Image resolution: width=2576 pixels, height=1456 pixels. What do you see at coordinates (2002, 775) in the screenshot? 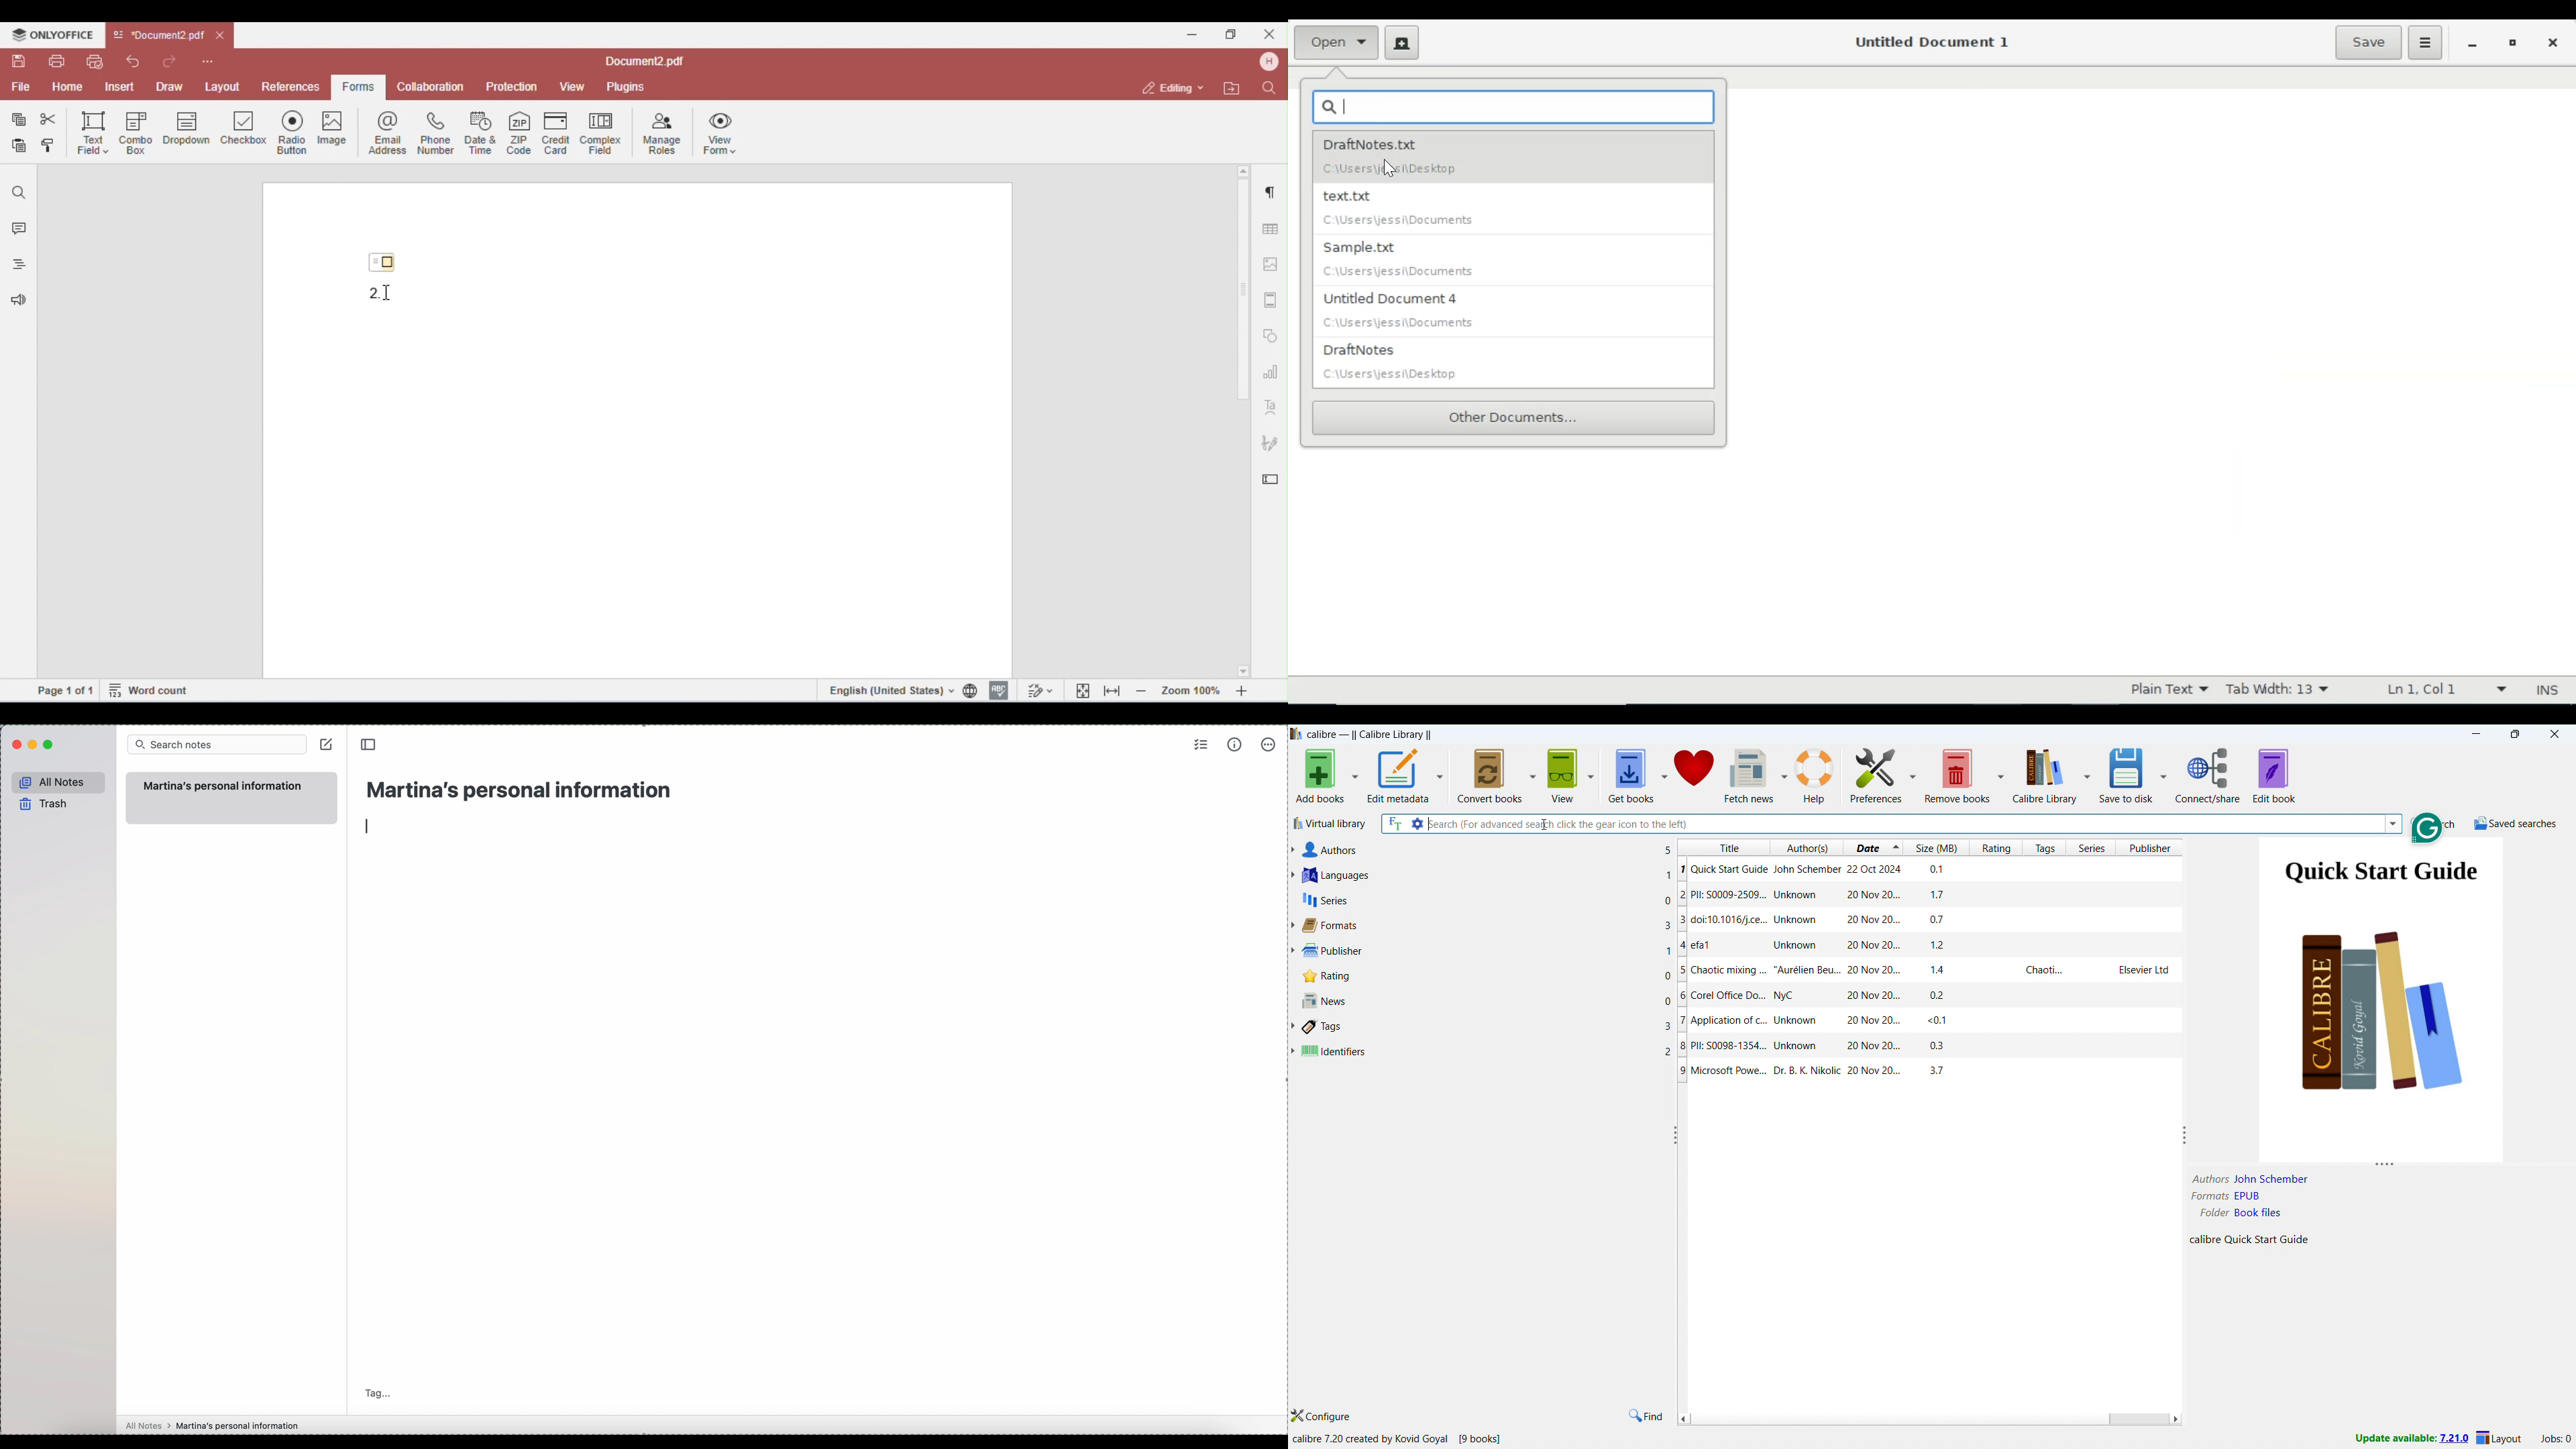
I see `remove books options` at bounding box center [2002, 775].